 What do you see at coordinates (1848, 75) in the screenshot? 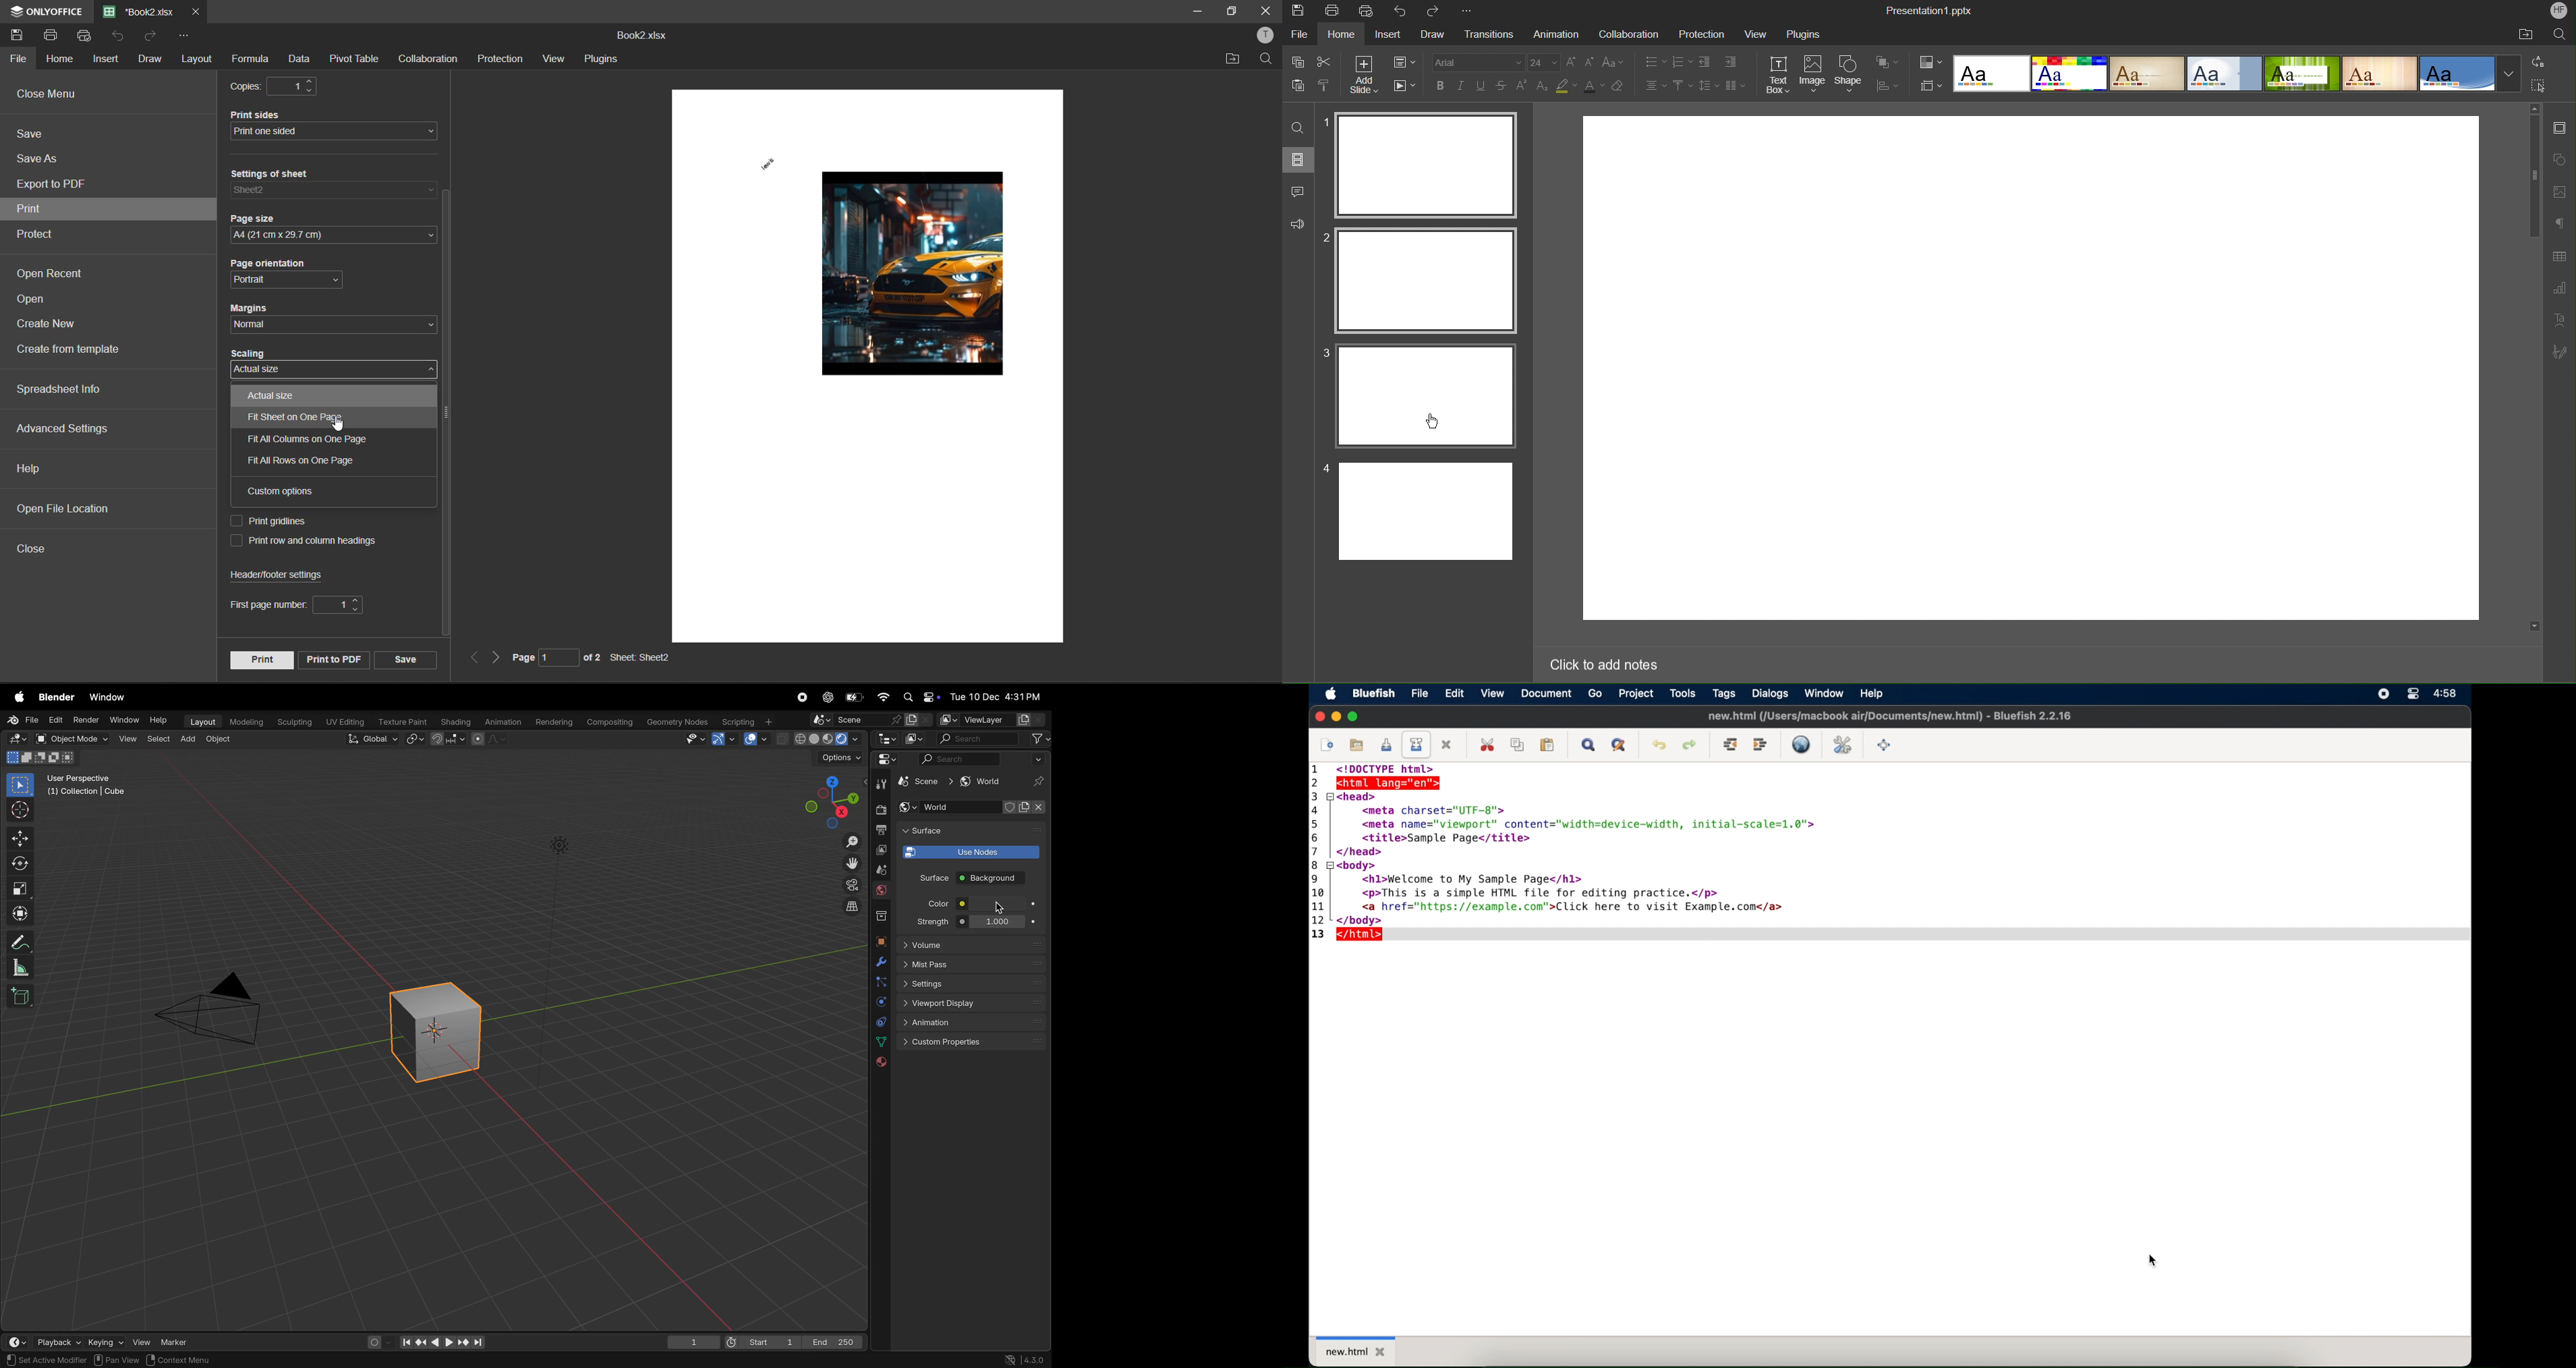
I see `Shape` at bounding box center [1848, 75].